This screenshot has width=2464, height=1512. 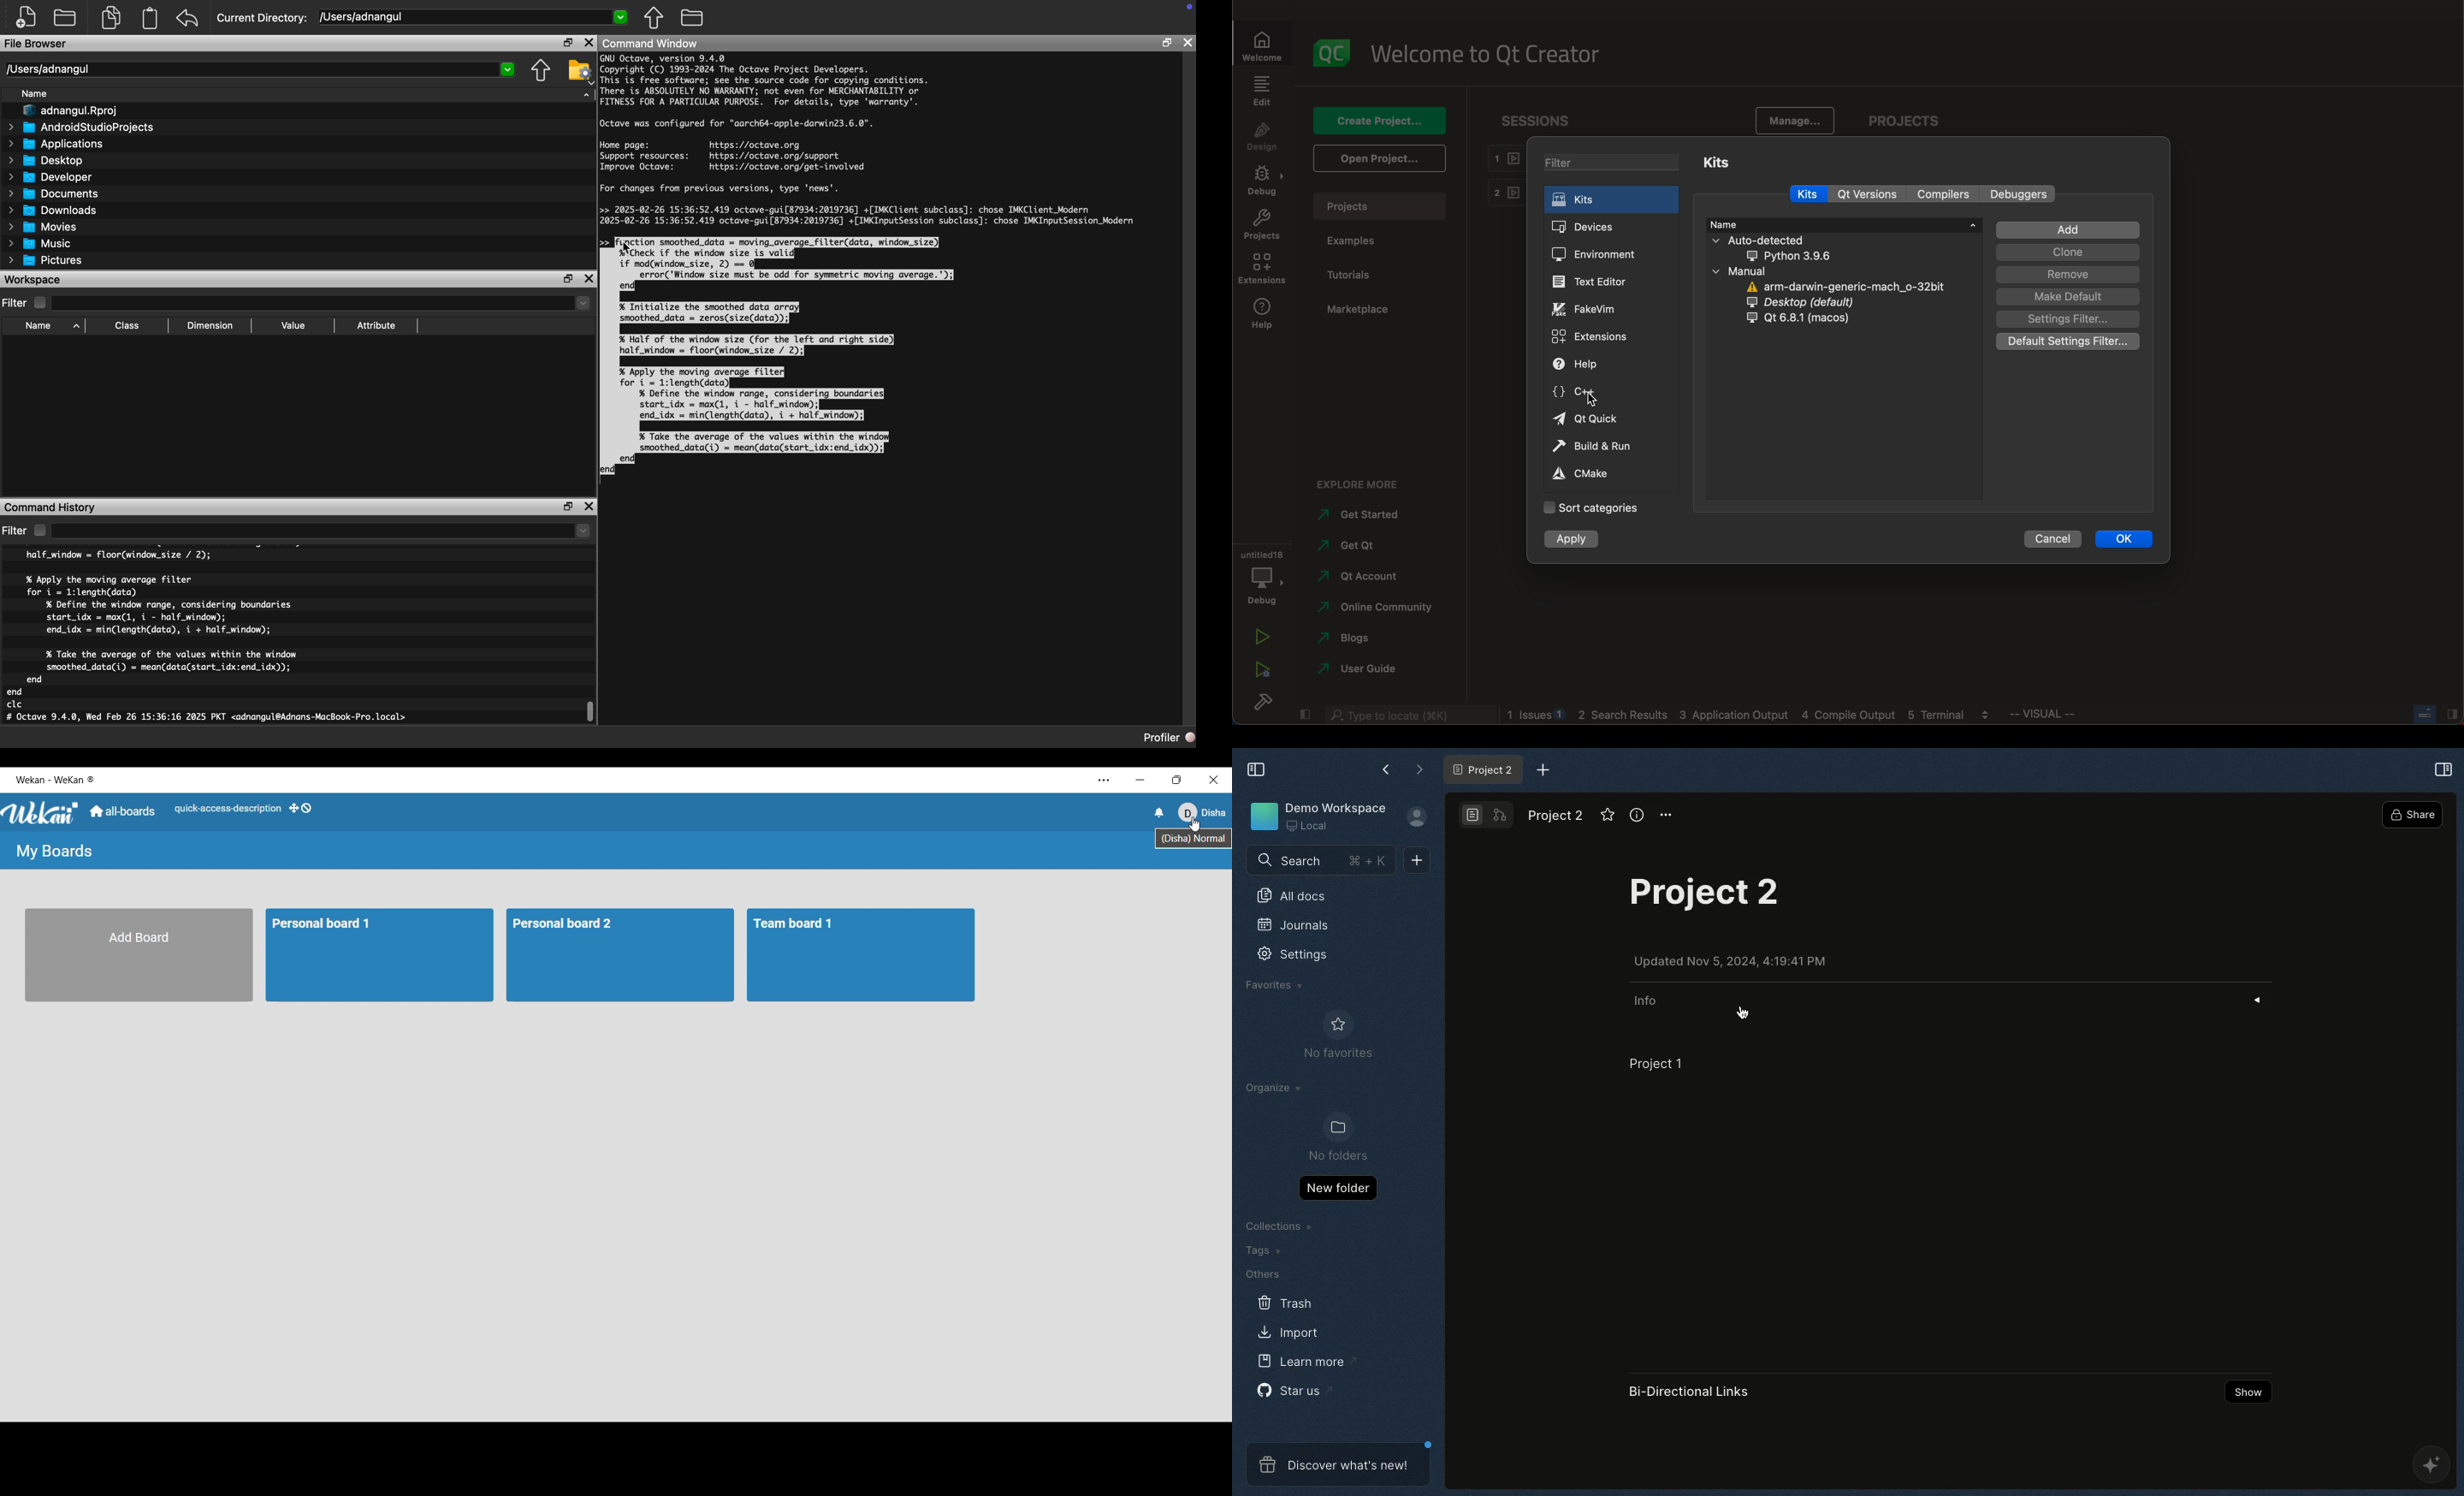 What do you see at coordinates (1408, 713) in the screenshot?
I see `search bar` at bounding box center [1408, 713].